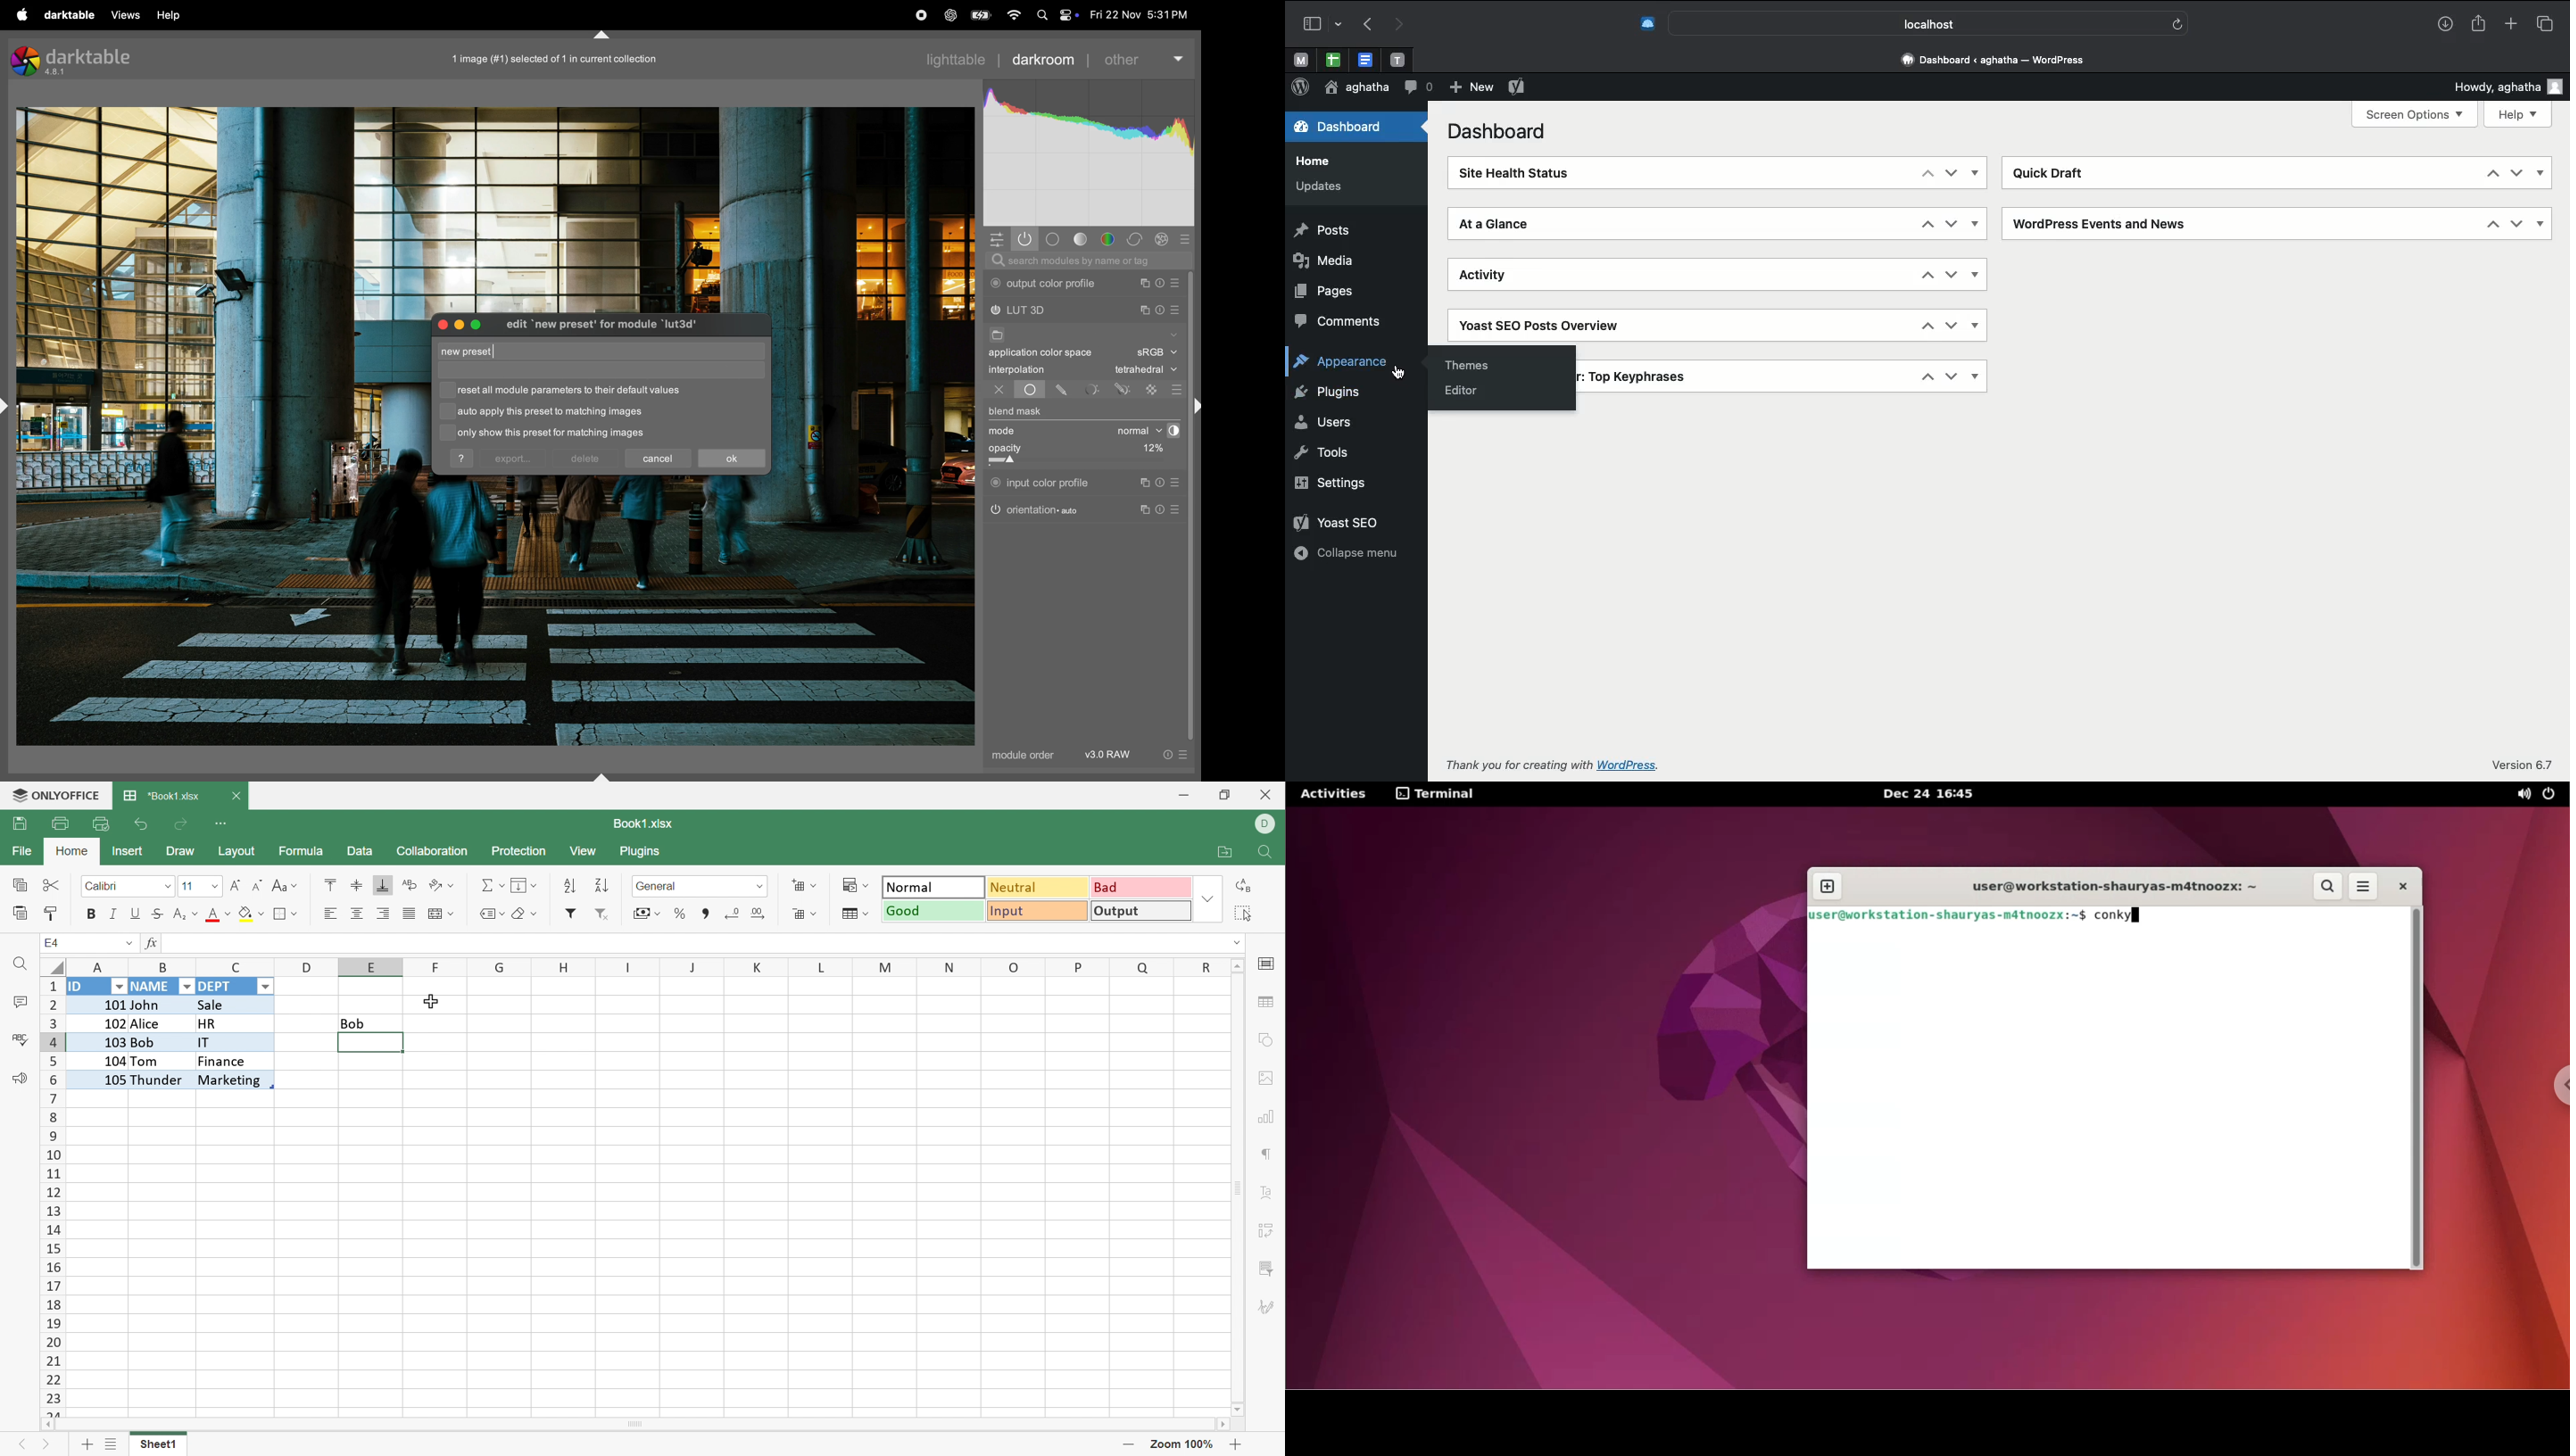  Describe the element at coordinates (185, 986) in the screenshot. I see `Drop Down` at that location.